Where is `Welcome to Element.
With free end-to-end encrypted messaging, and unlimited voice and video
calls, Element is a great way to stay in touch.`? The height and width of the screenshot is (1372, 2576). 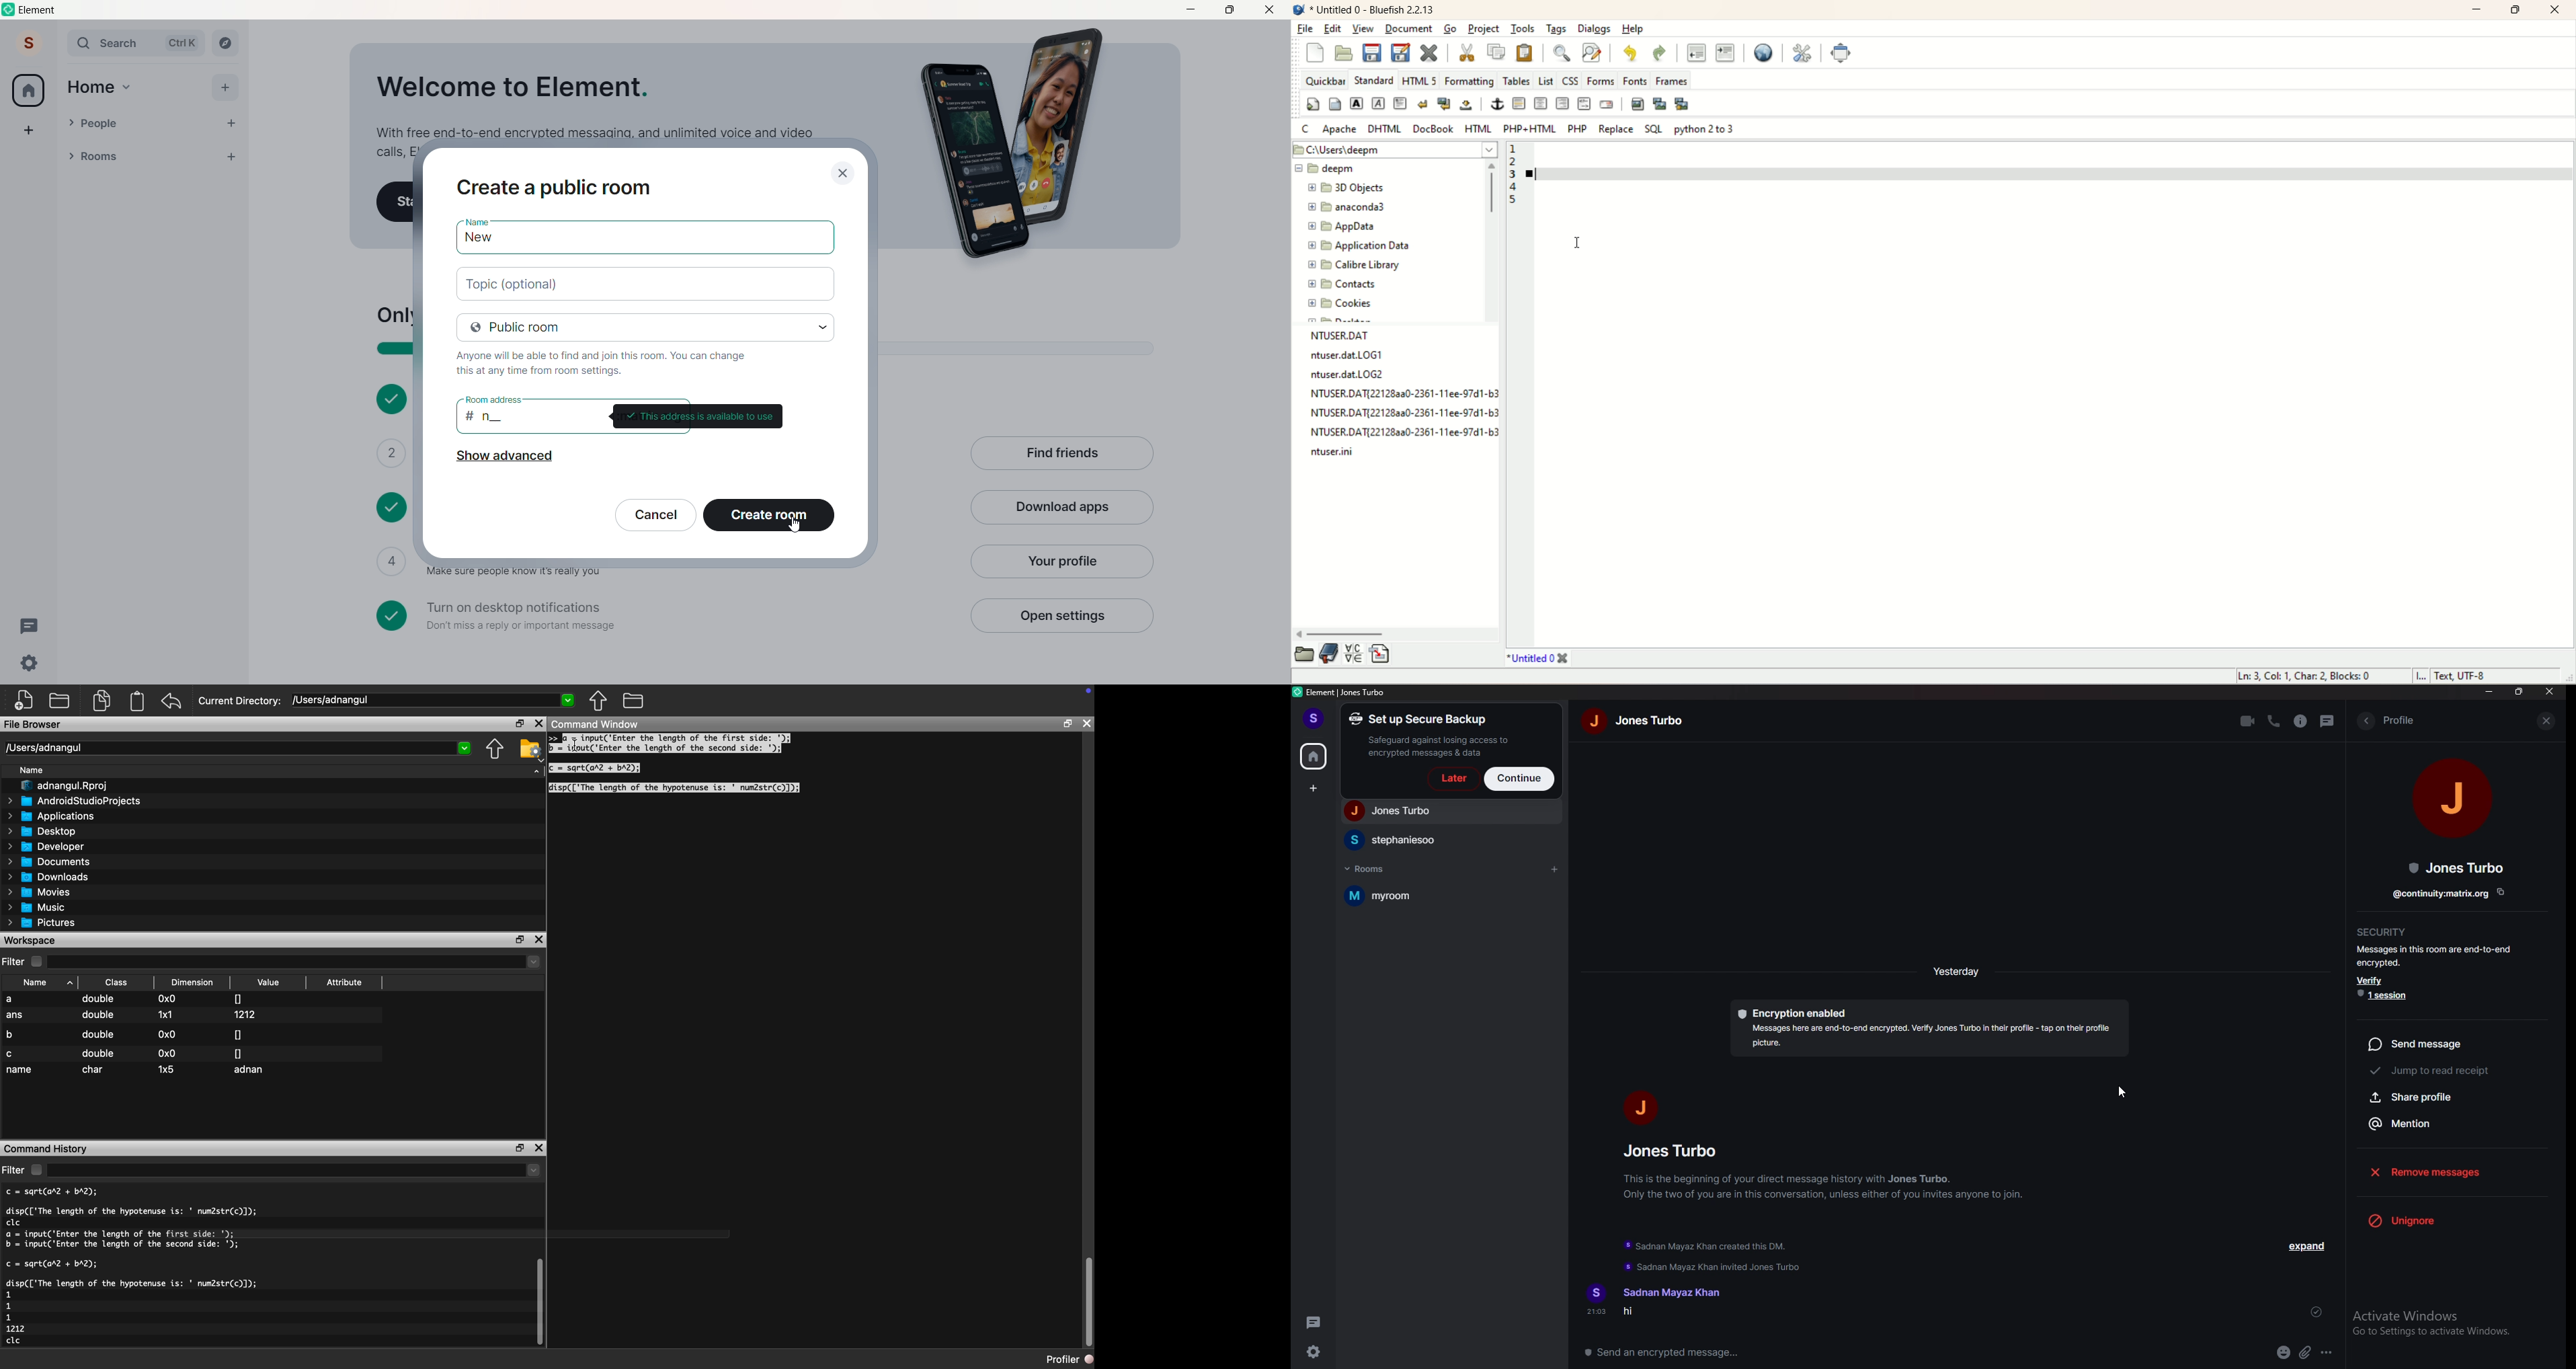
Welcome to Element.
With free end-to-end encrypted messaging, and unlimited voice and video
calls, Element is a great way to stay in touch. is located at coordinates (593, 102).